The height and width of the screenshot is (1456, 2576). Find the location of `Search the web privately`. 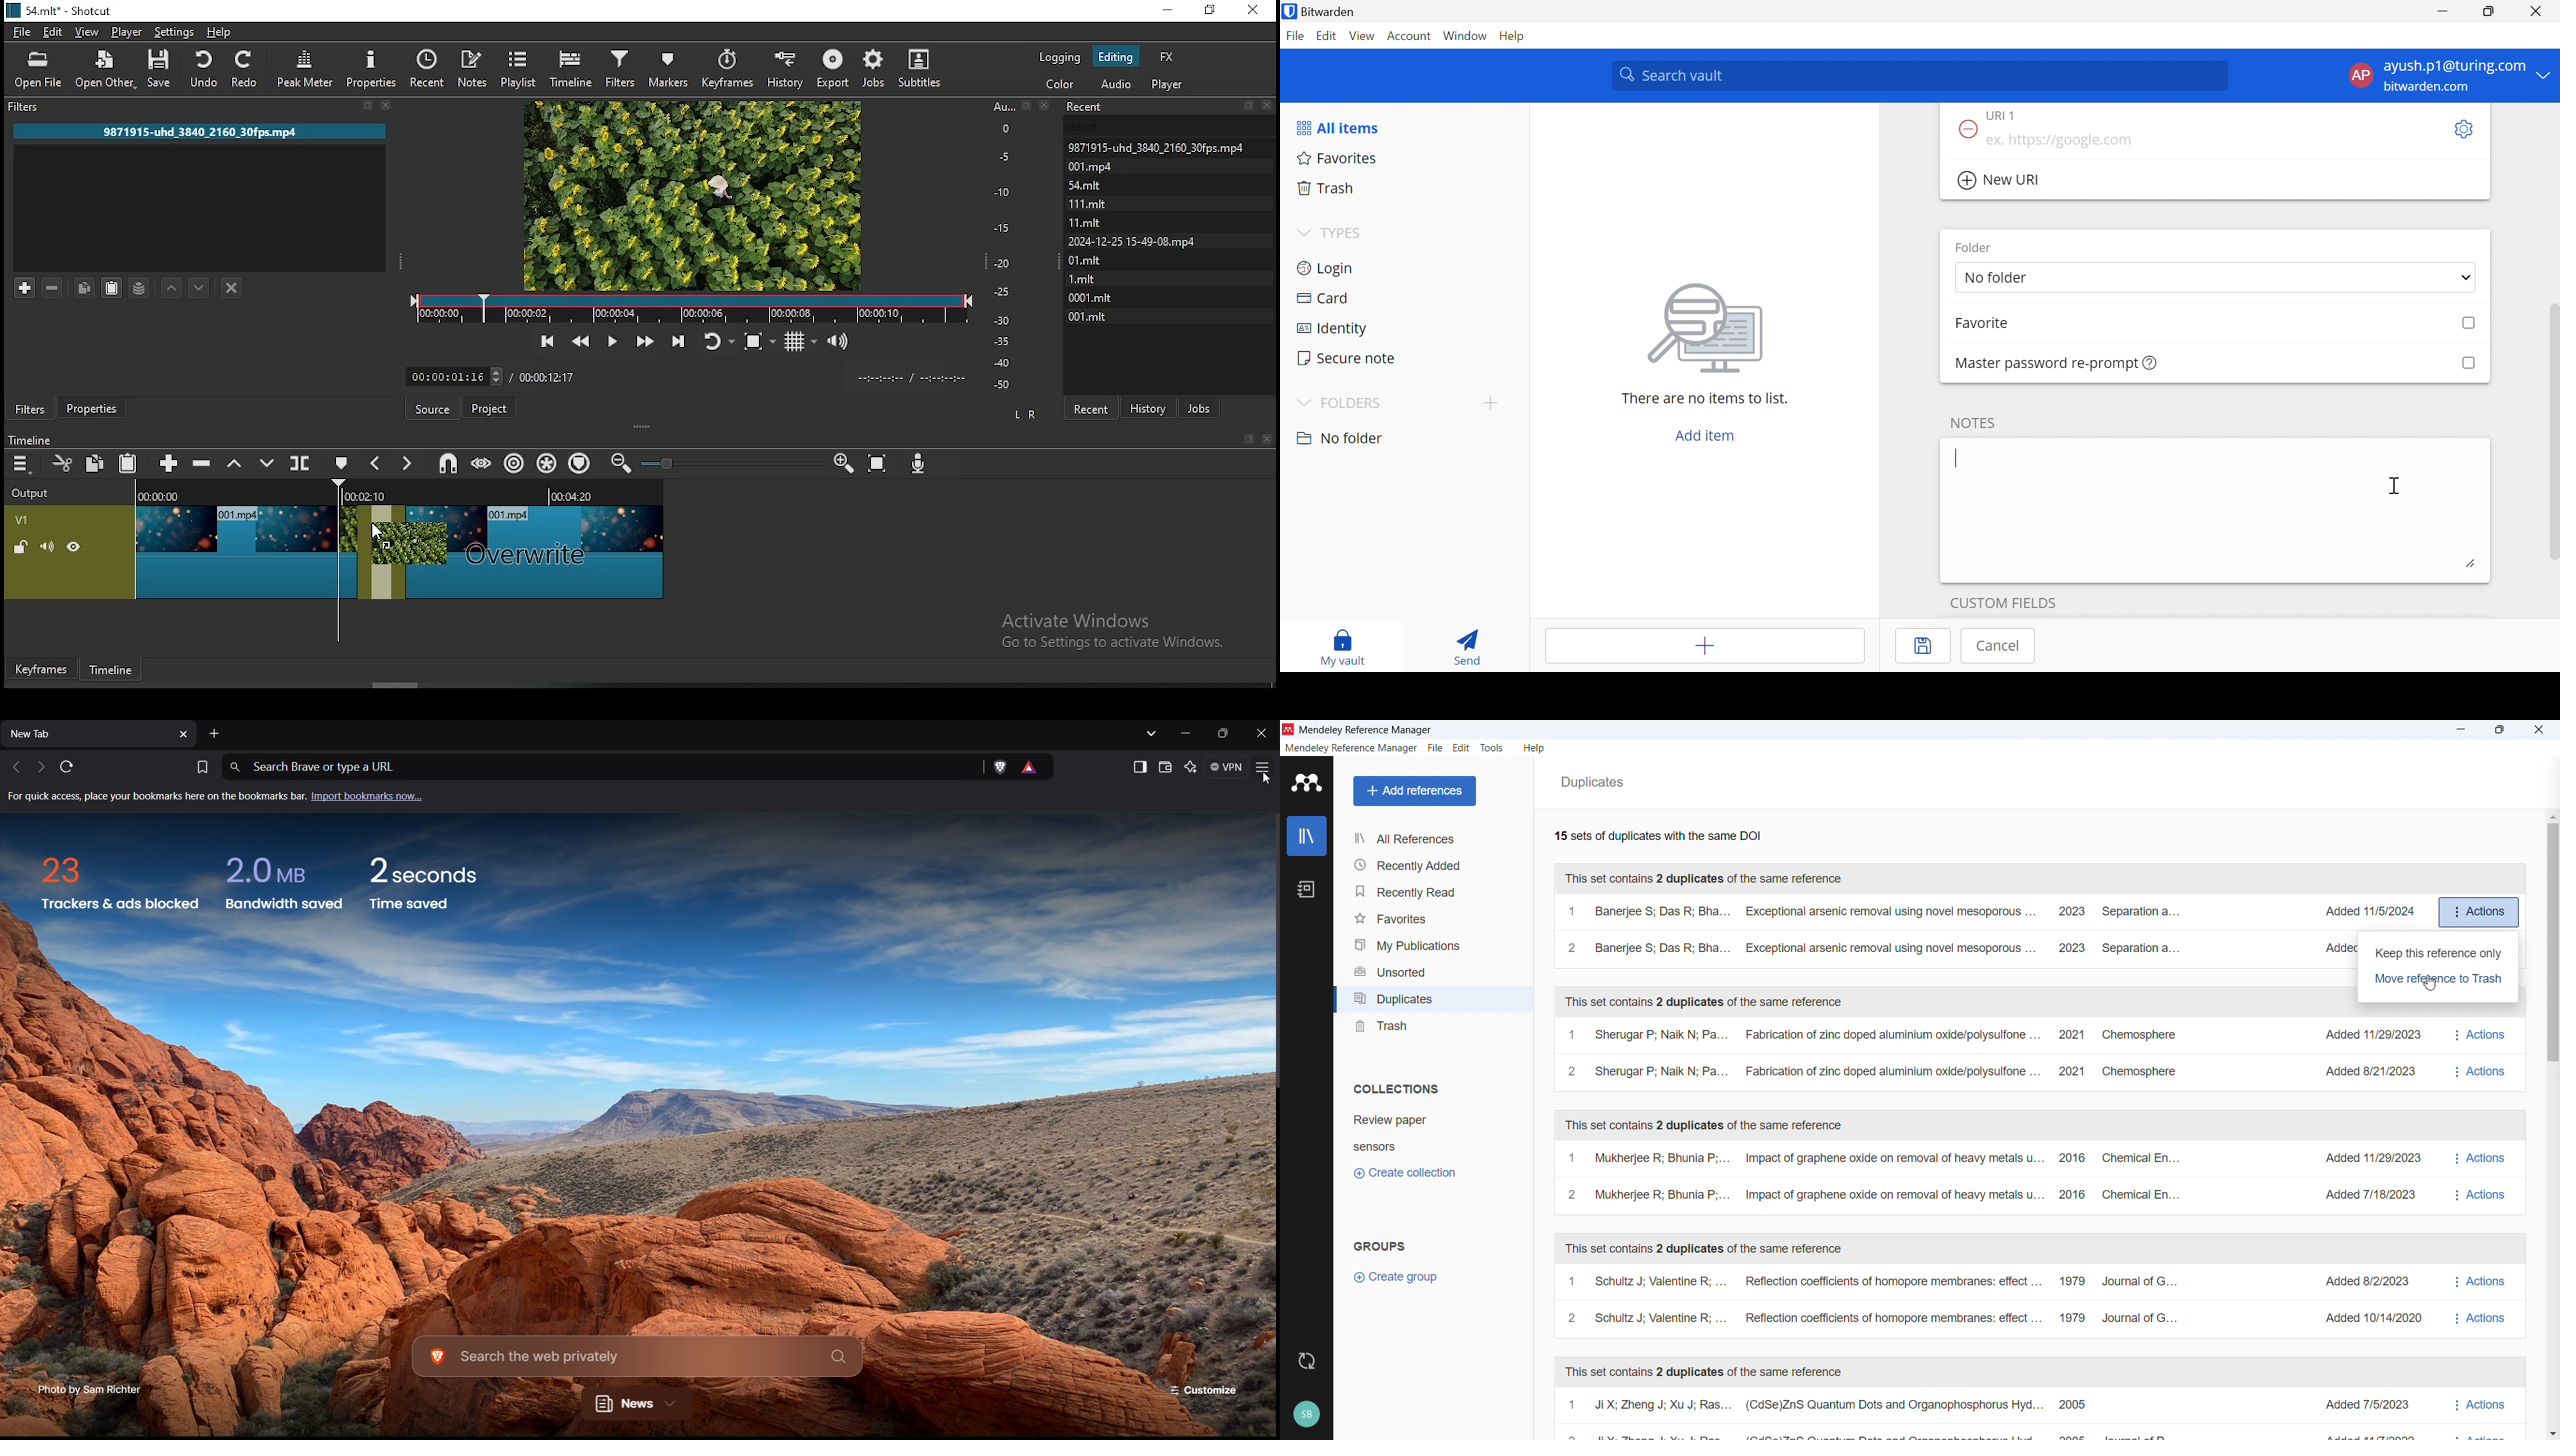

Search the web privately is located at coordinates (637, 1355).